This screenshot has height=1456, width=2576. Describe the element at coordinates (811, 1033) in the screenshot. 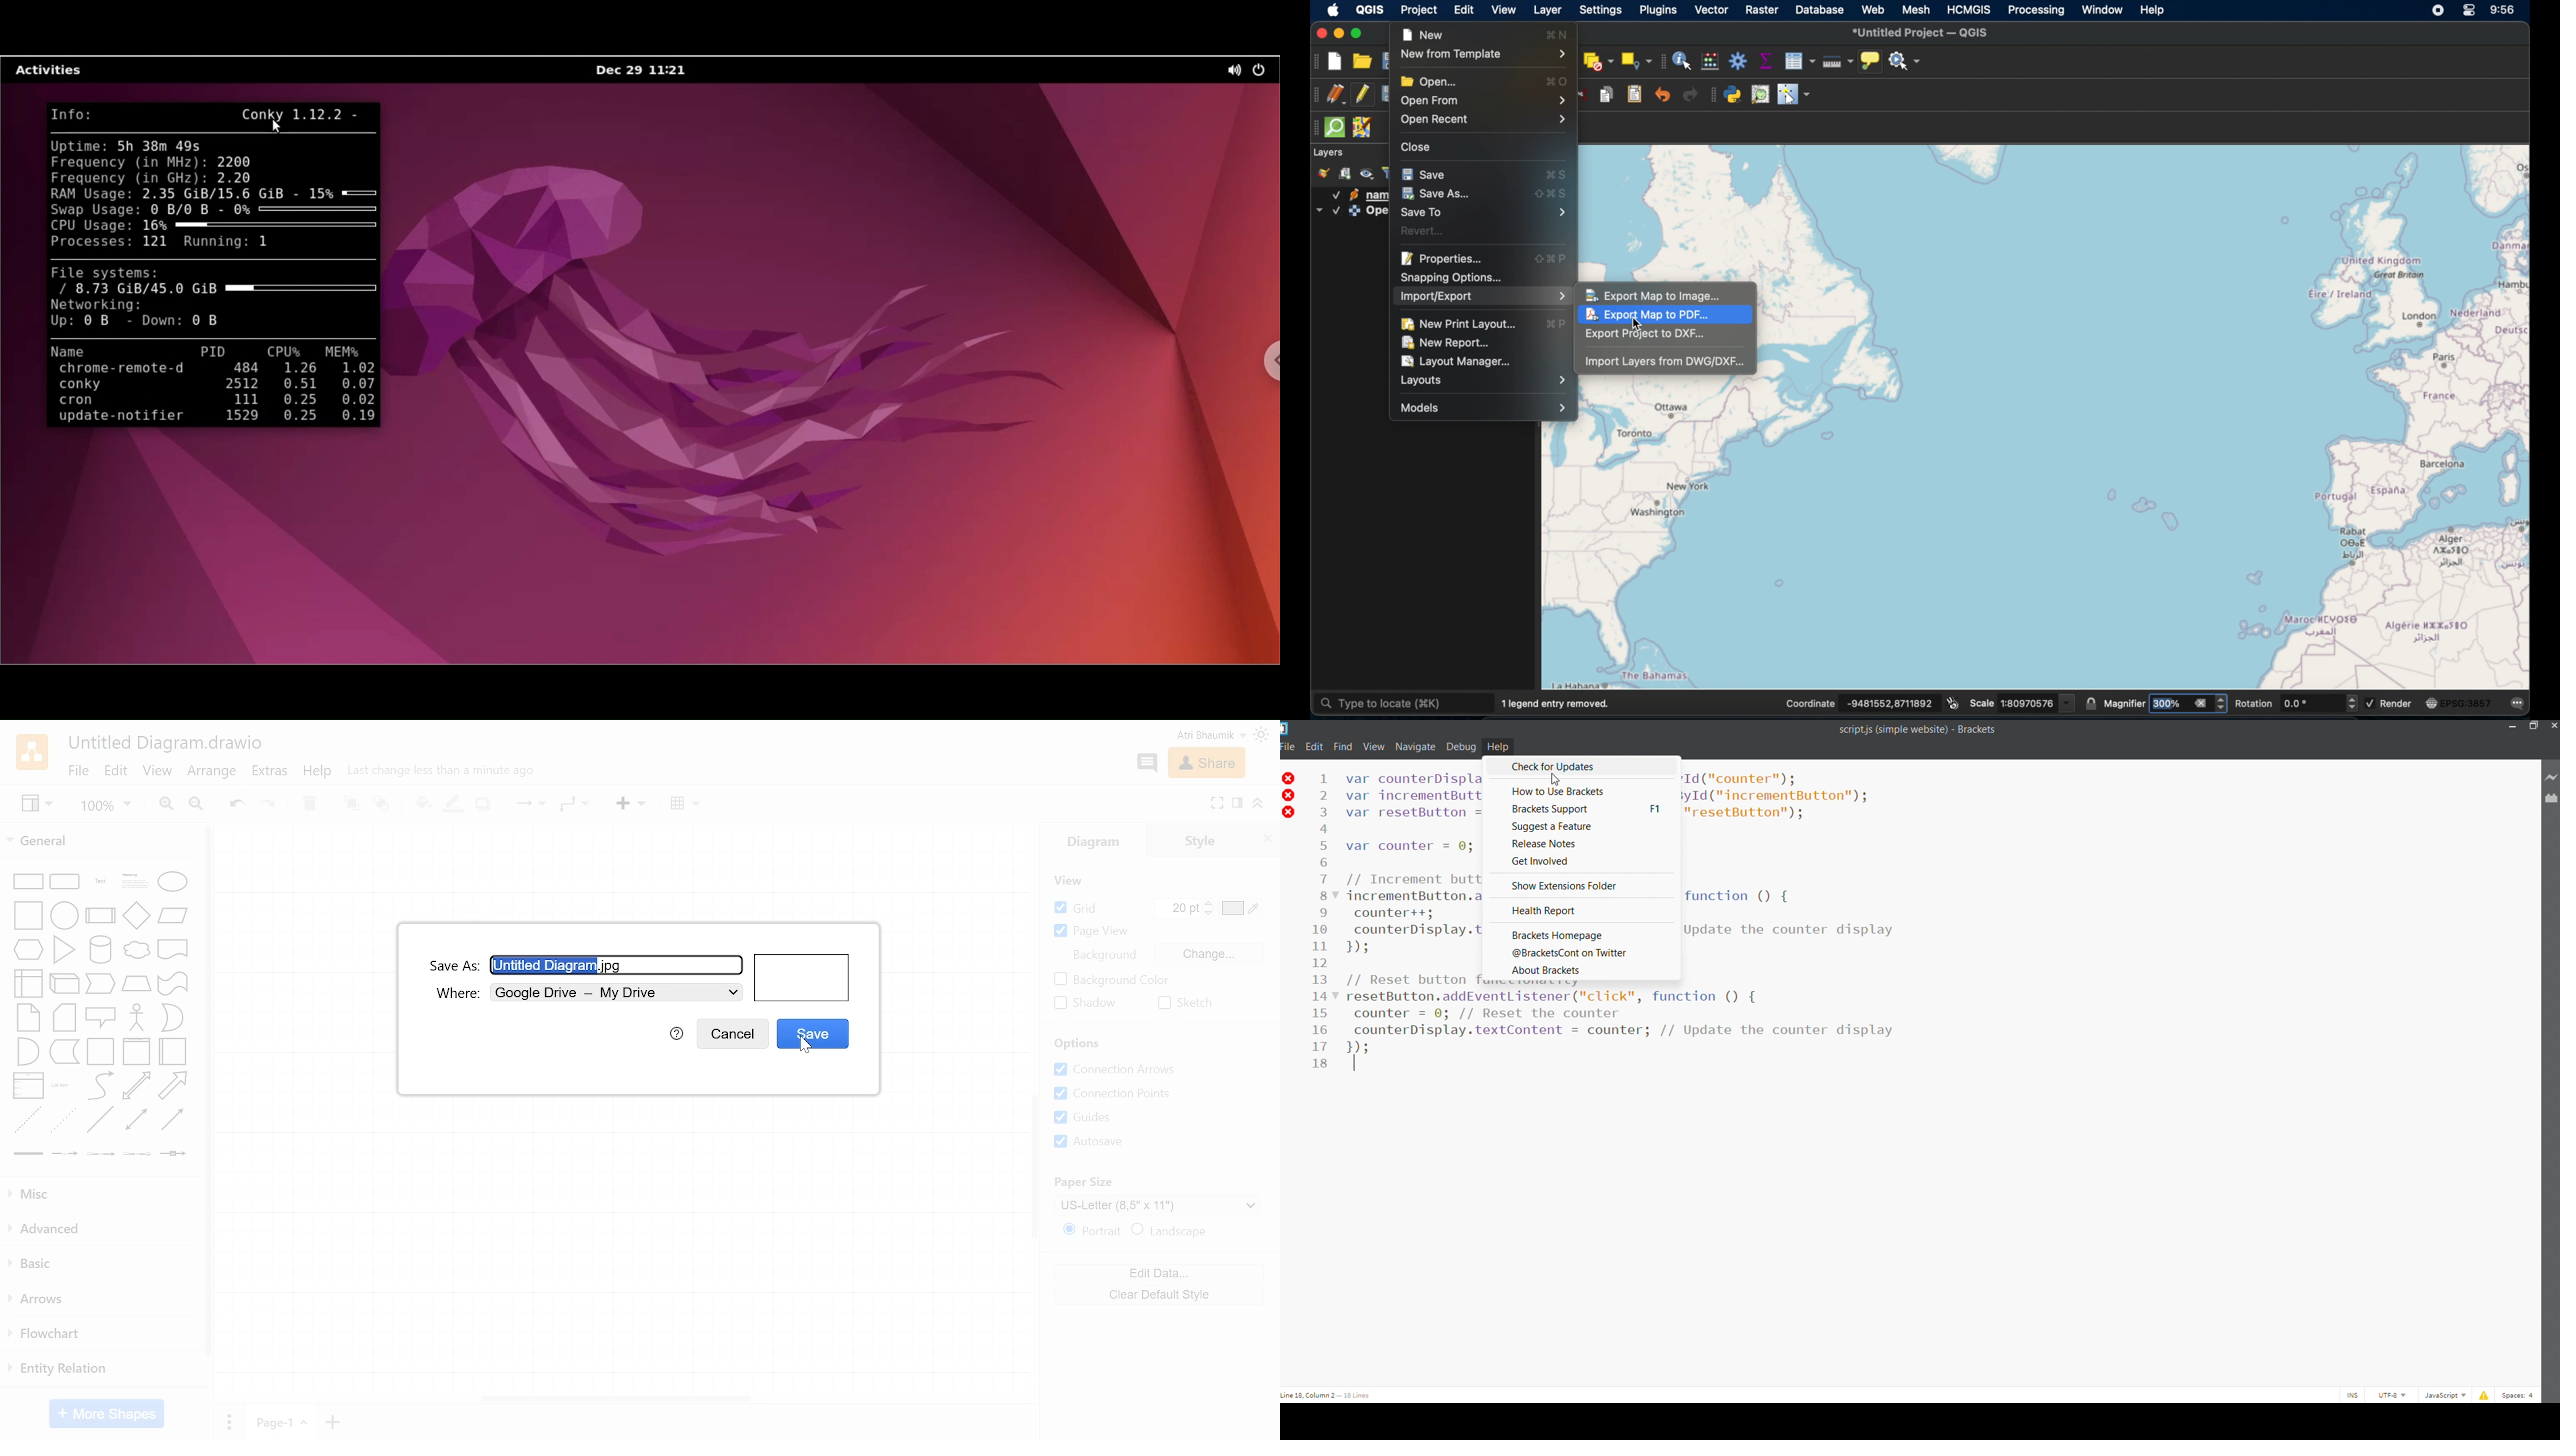

I see `Save` at that location.